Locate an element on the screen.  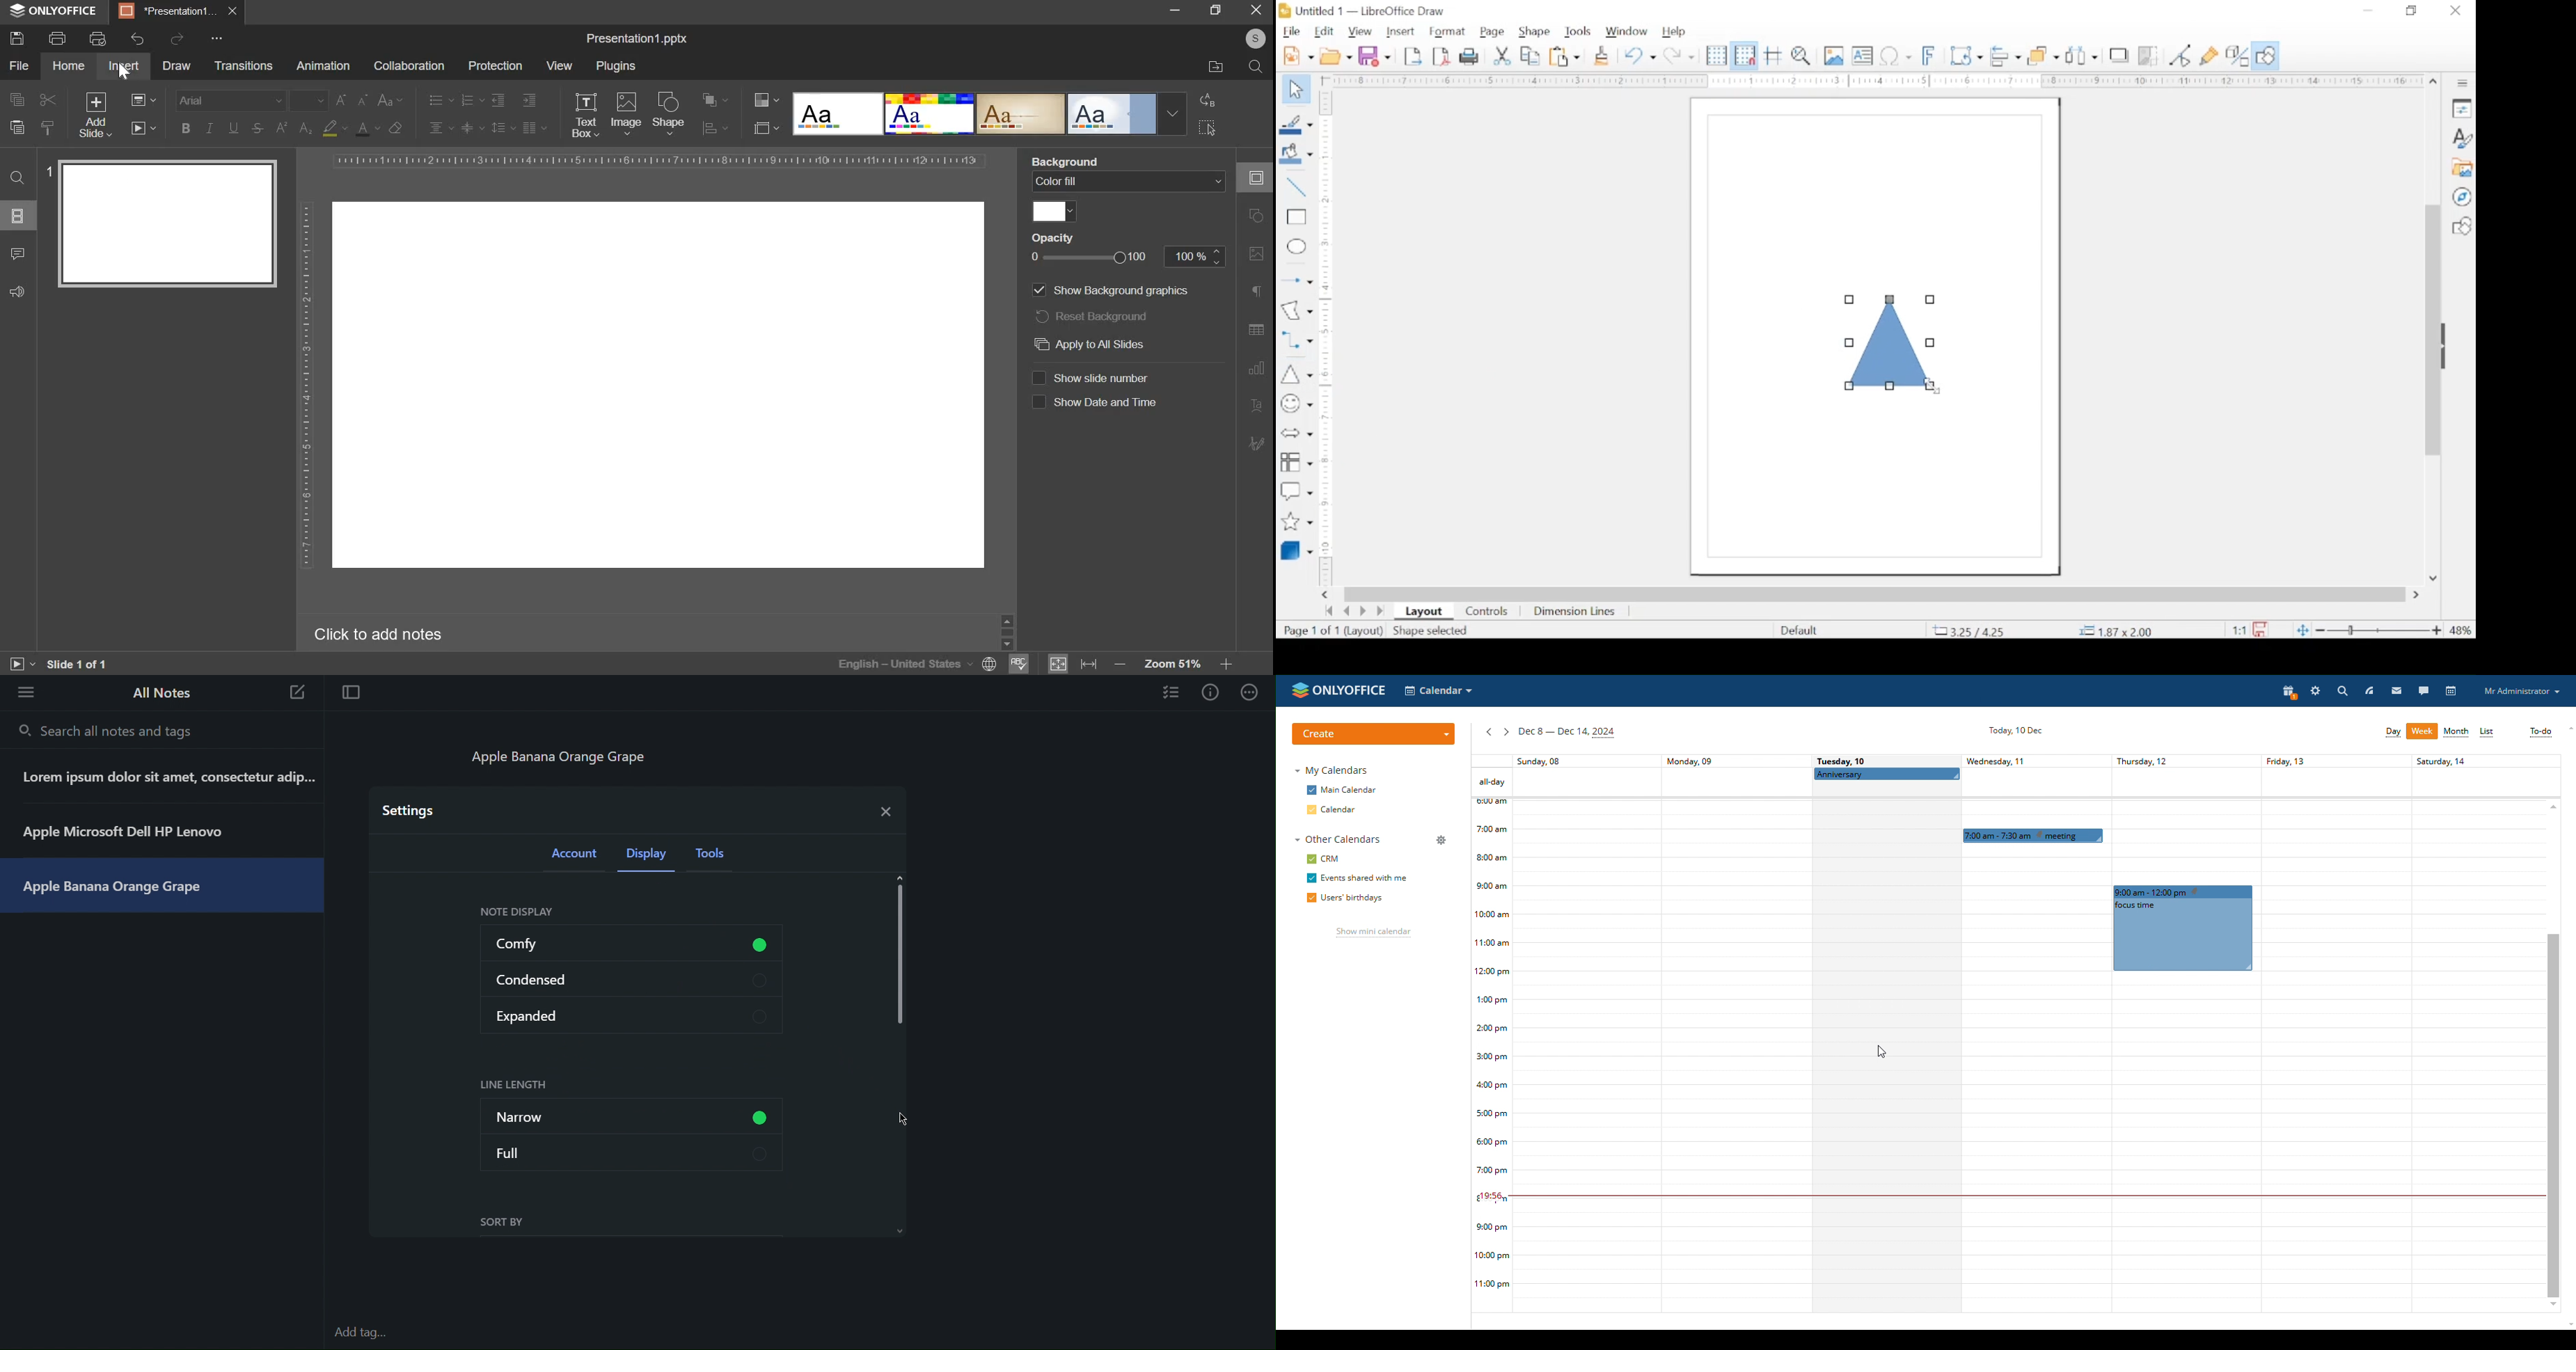
insert line is located at coordinates (1296, 188).